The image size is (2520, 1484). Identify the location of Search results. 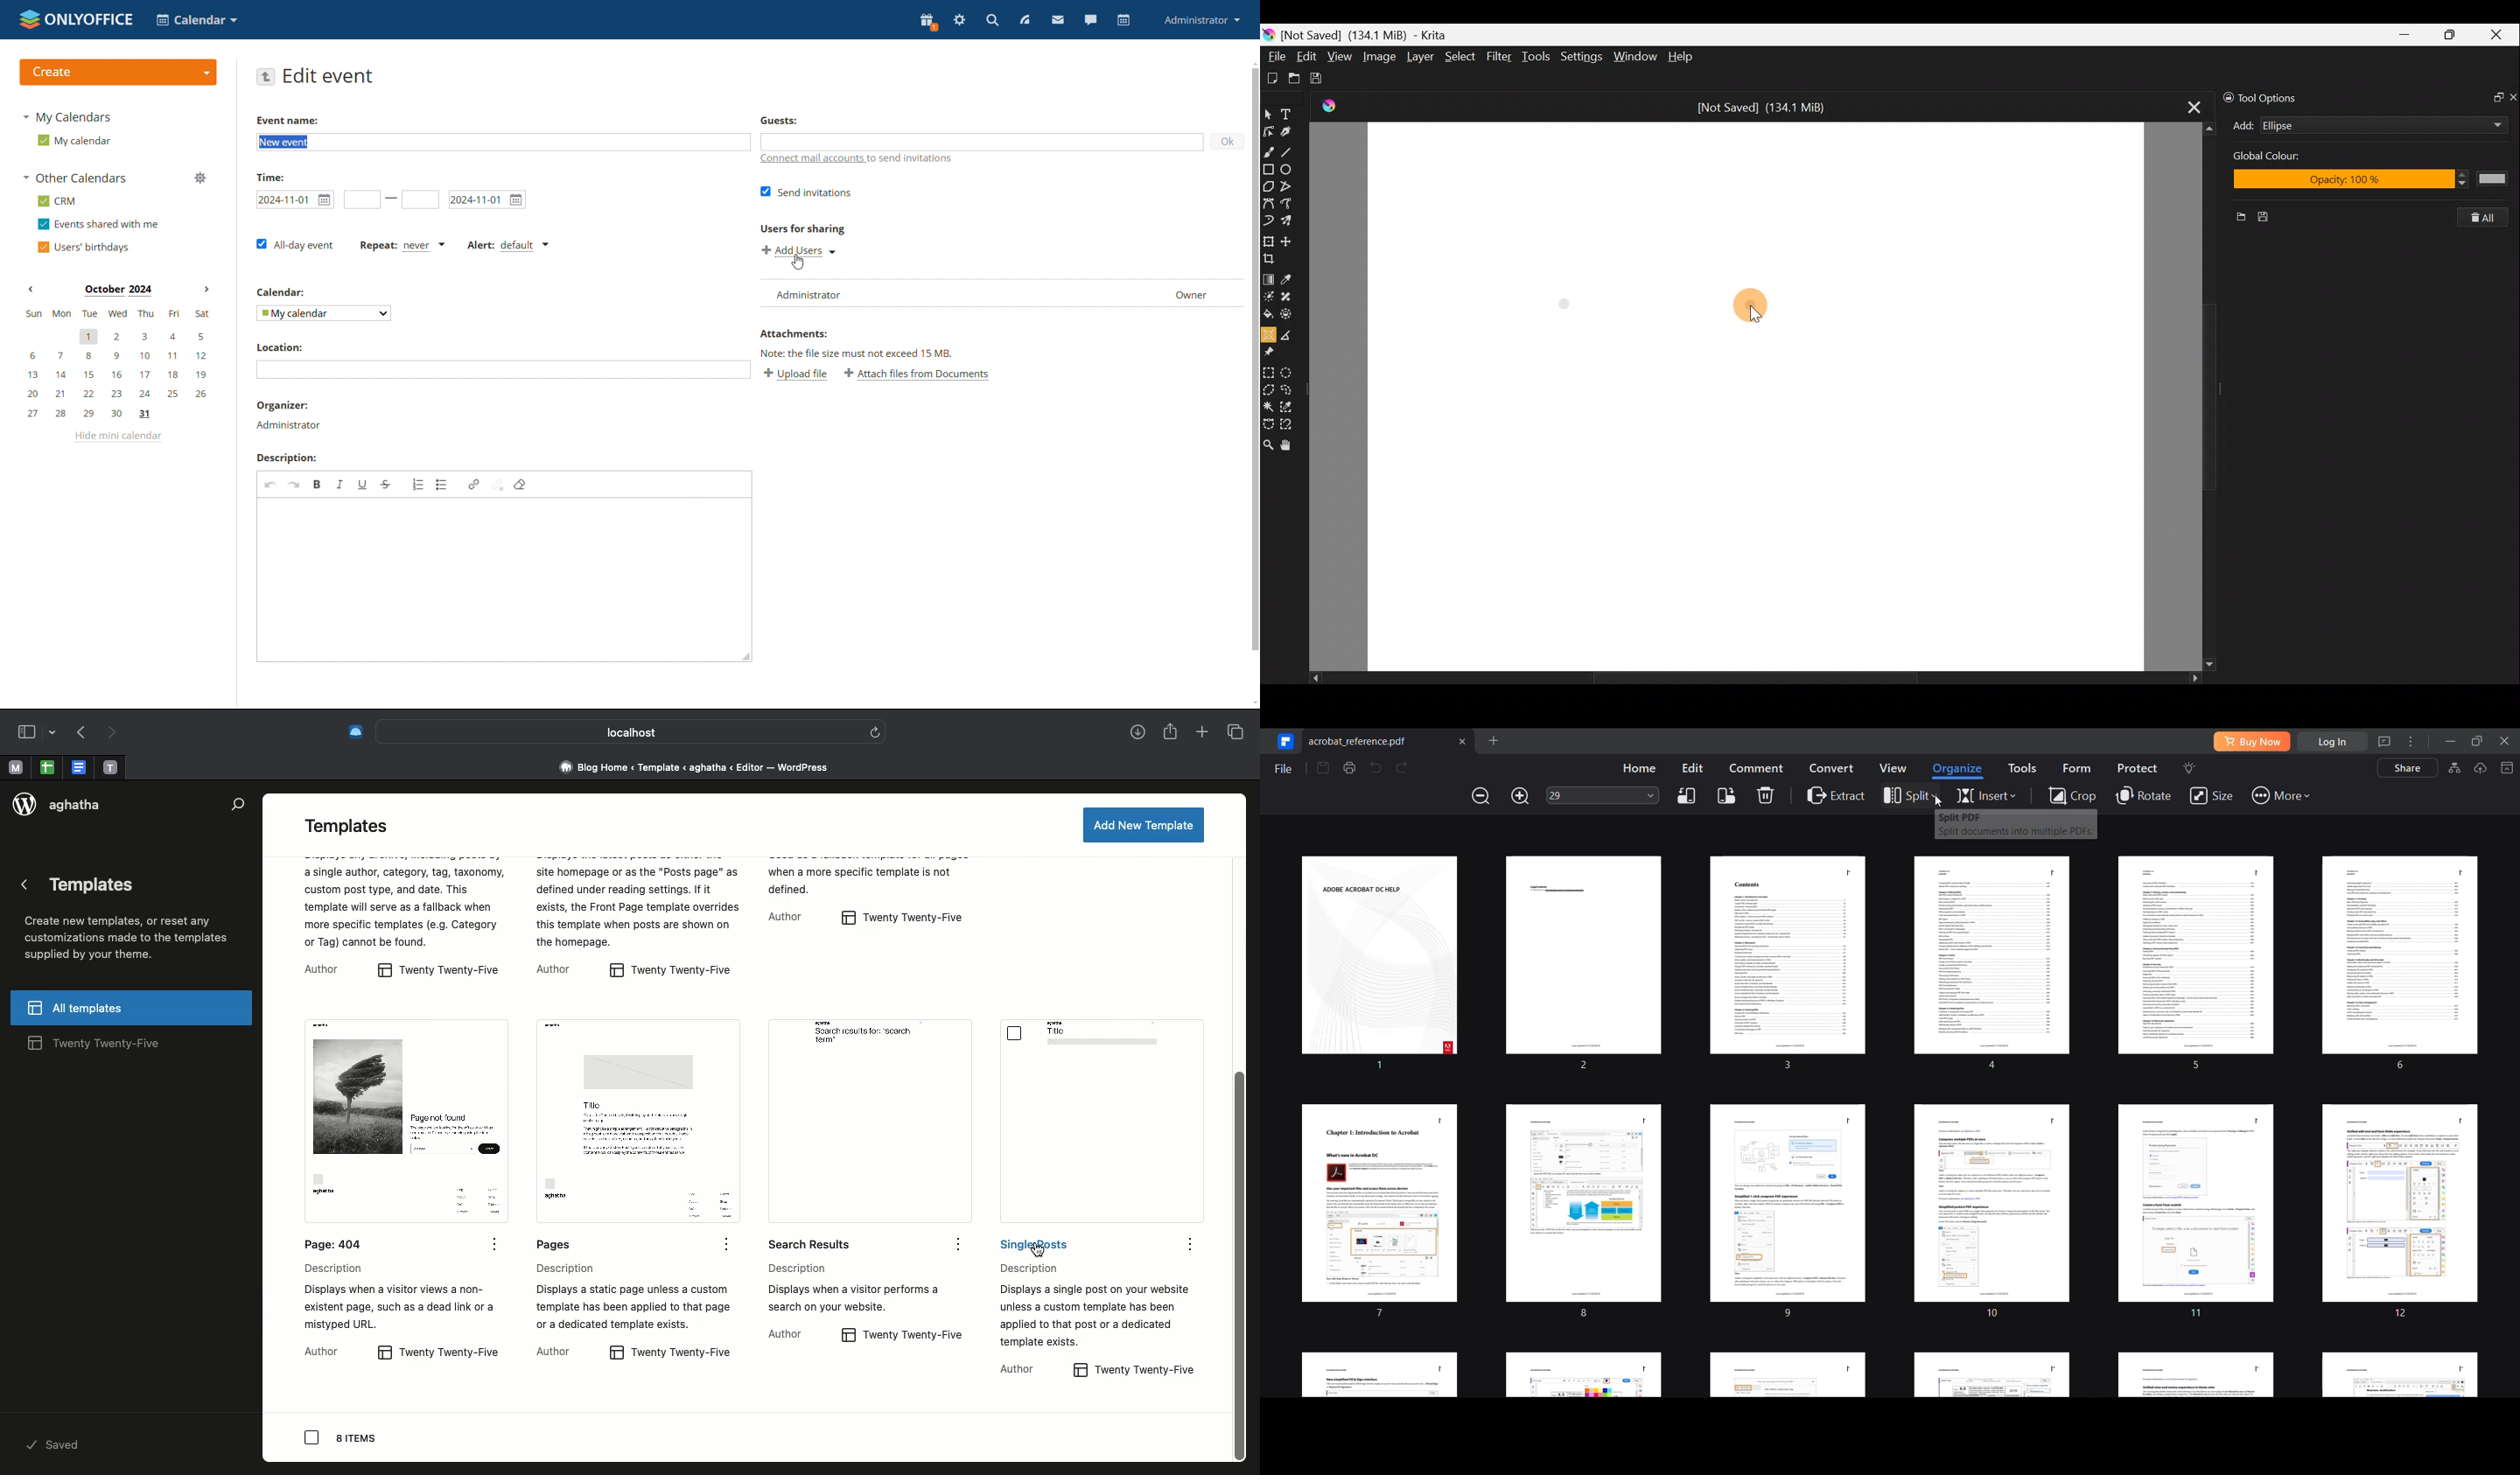
(865, 1139).